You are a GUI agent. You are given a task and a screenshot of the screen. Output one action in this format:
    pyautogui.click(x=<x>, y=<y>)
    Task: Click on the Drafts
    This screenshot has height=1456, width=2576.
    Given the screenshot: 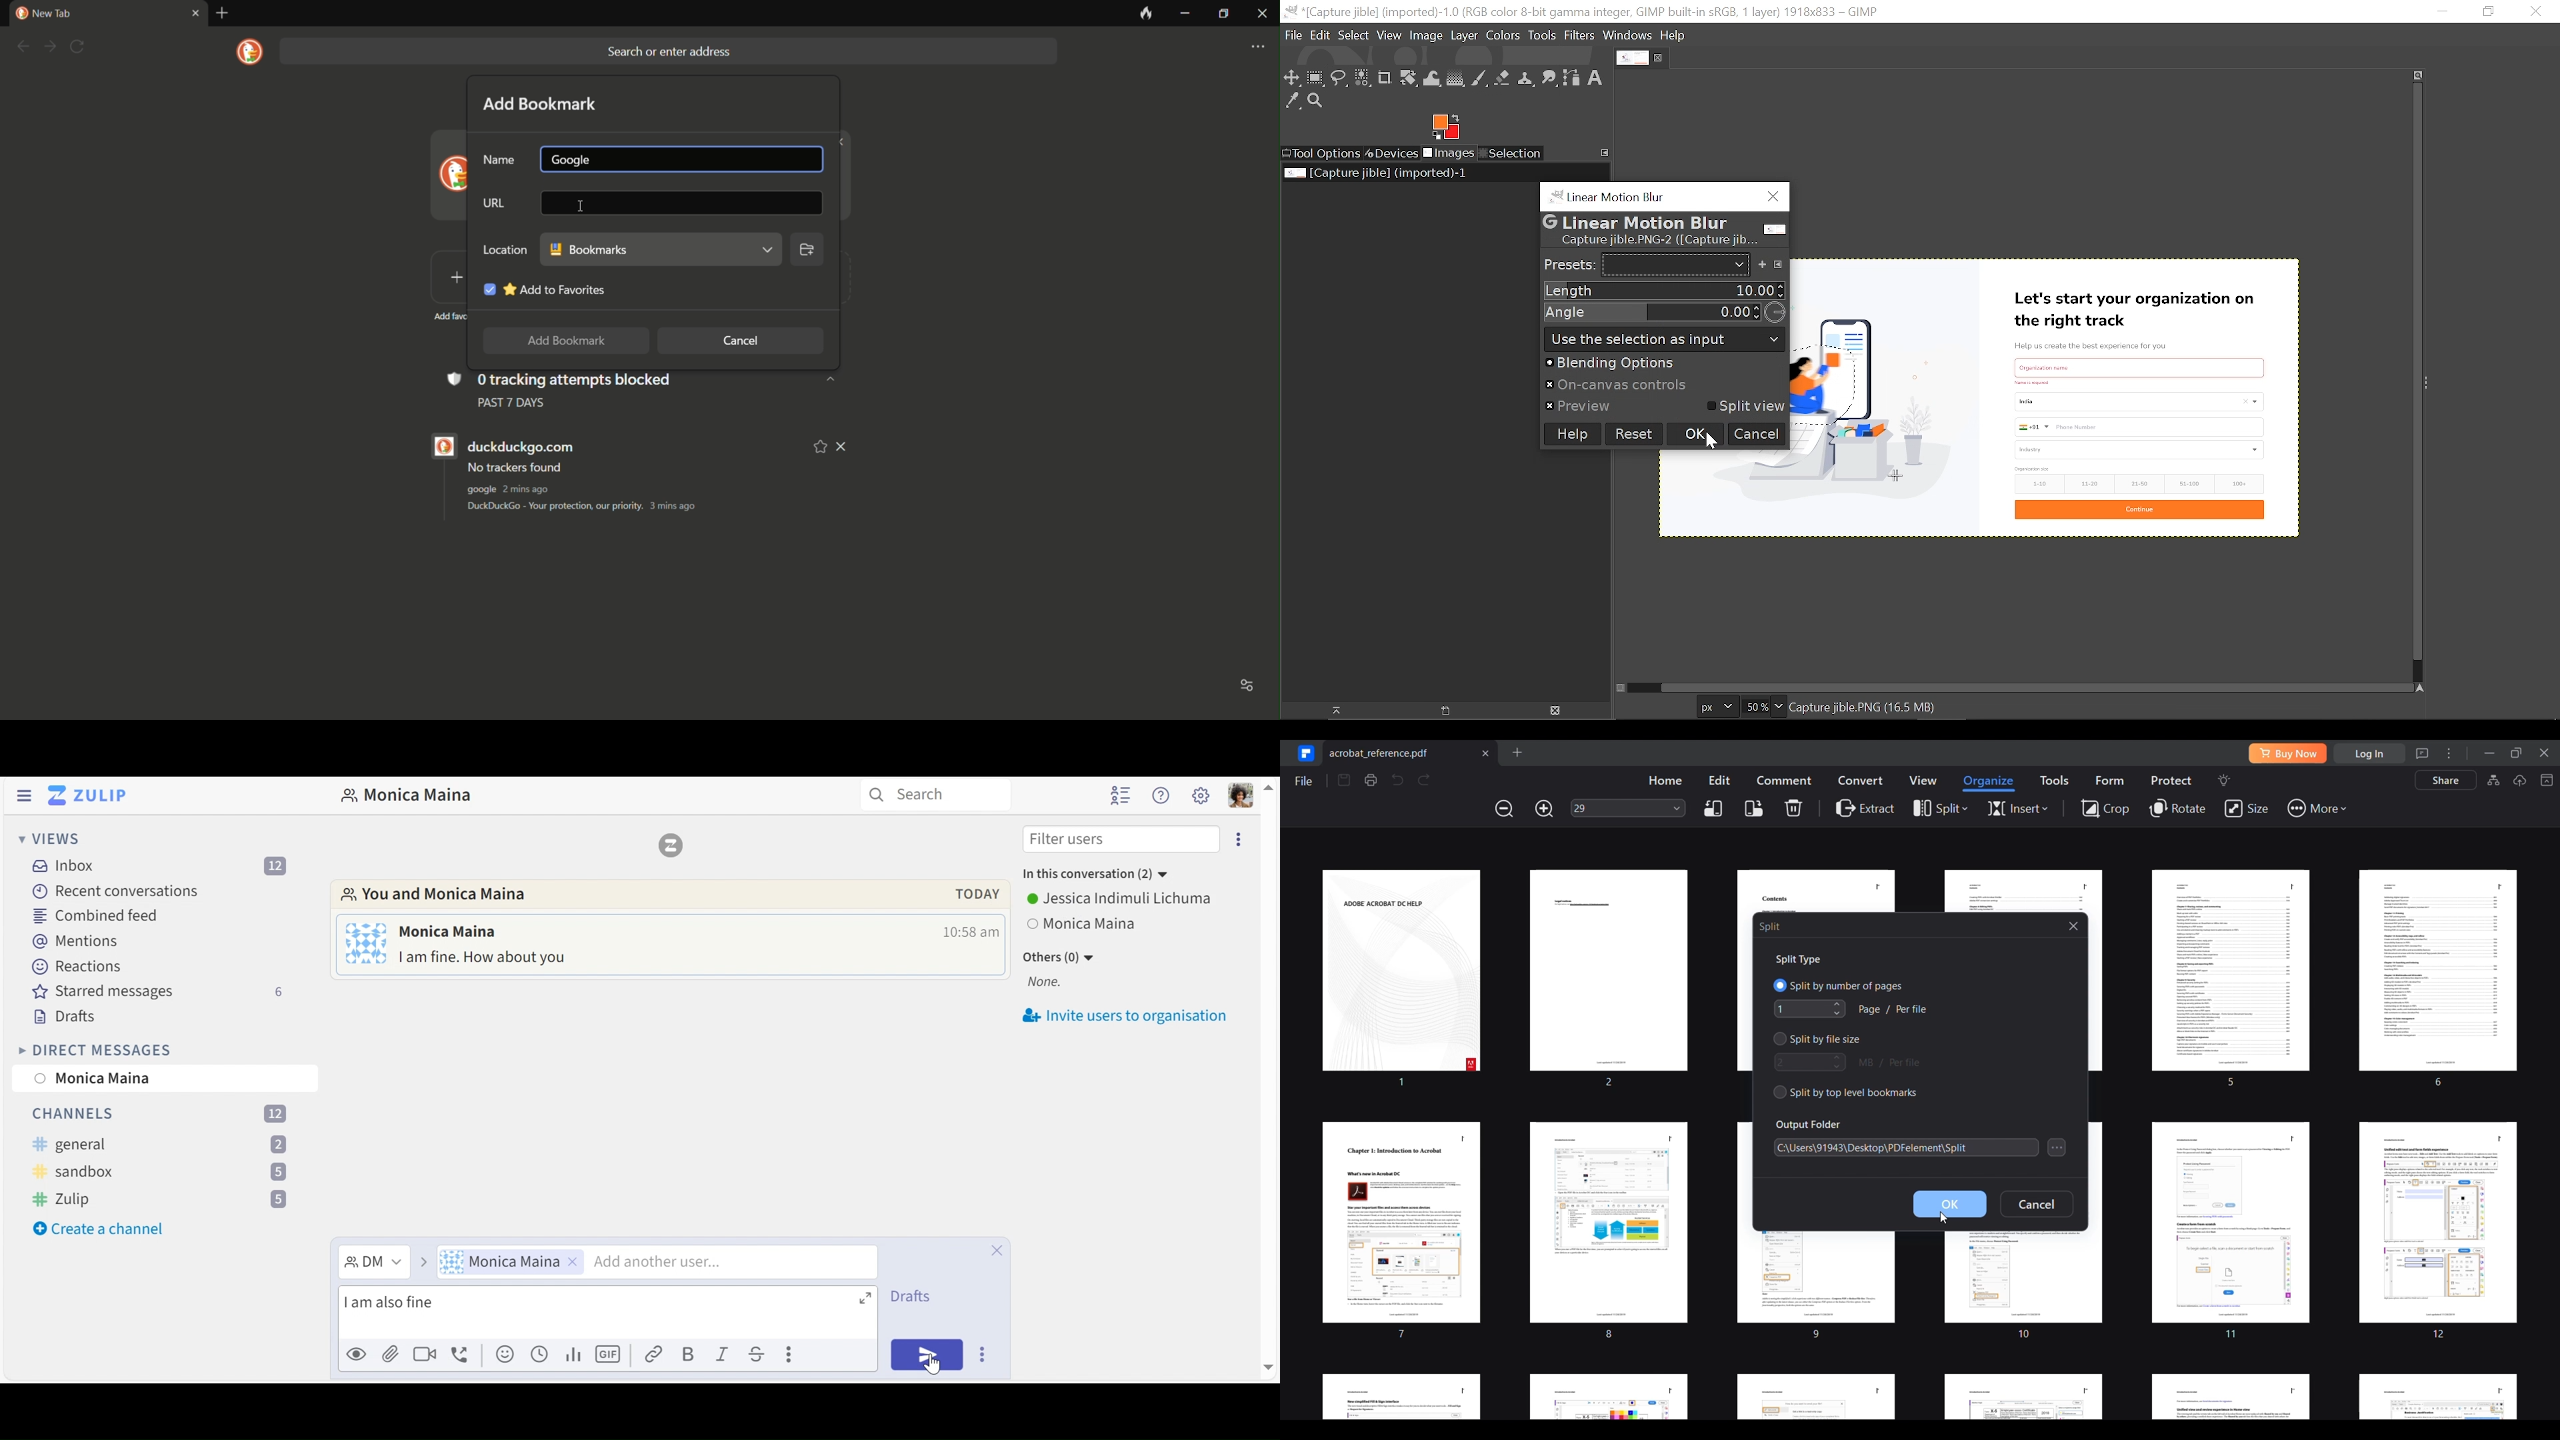 What is the action you would take?
    pyautogui.click(x=917, y=1295)
    